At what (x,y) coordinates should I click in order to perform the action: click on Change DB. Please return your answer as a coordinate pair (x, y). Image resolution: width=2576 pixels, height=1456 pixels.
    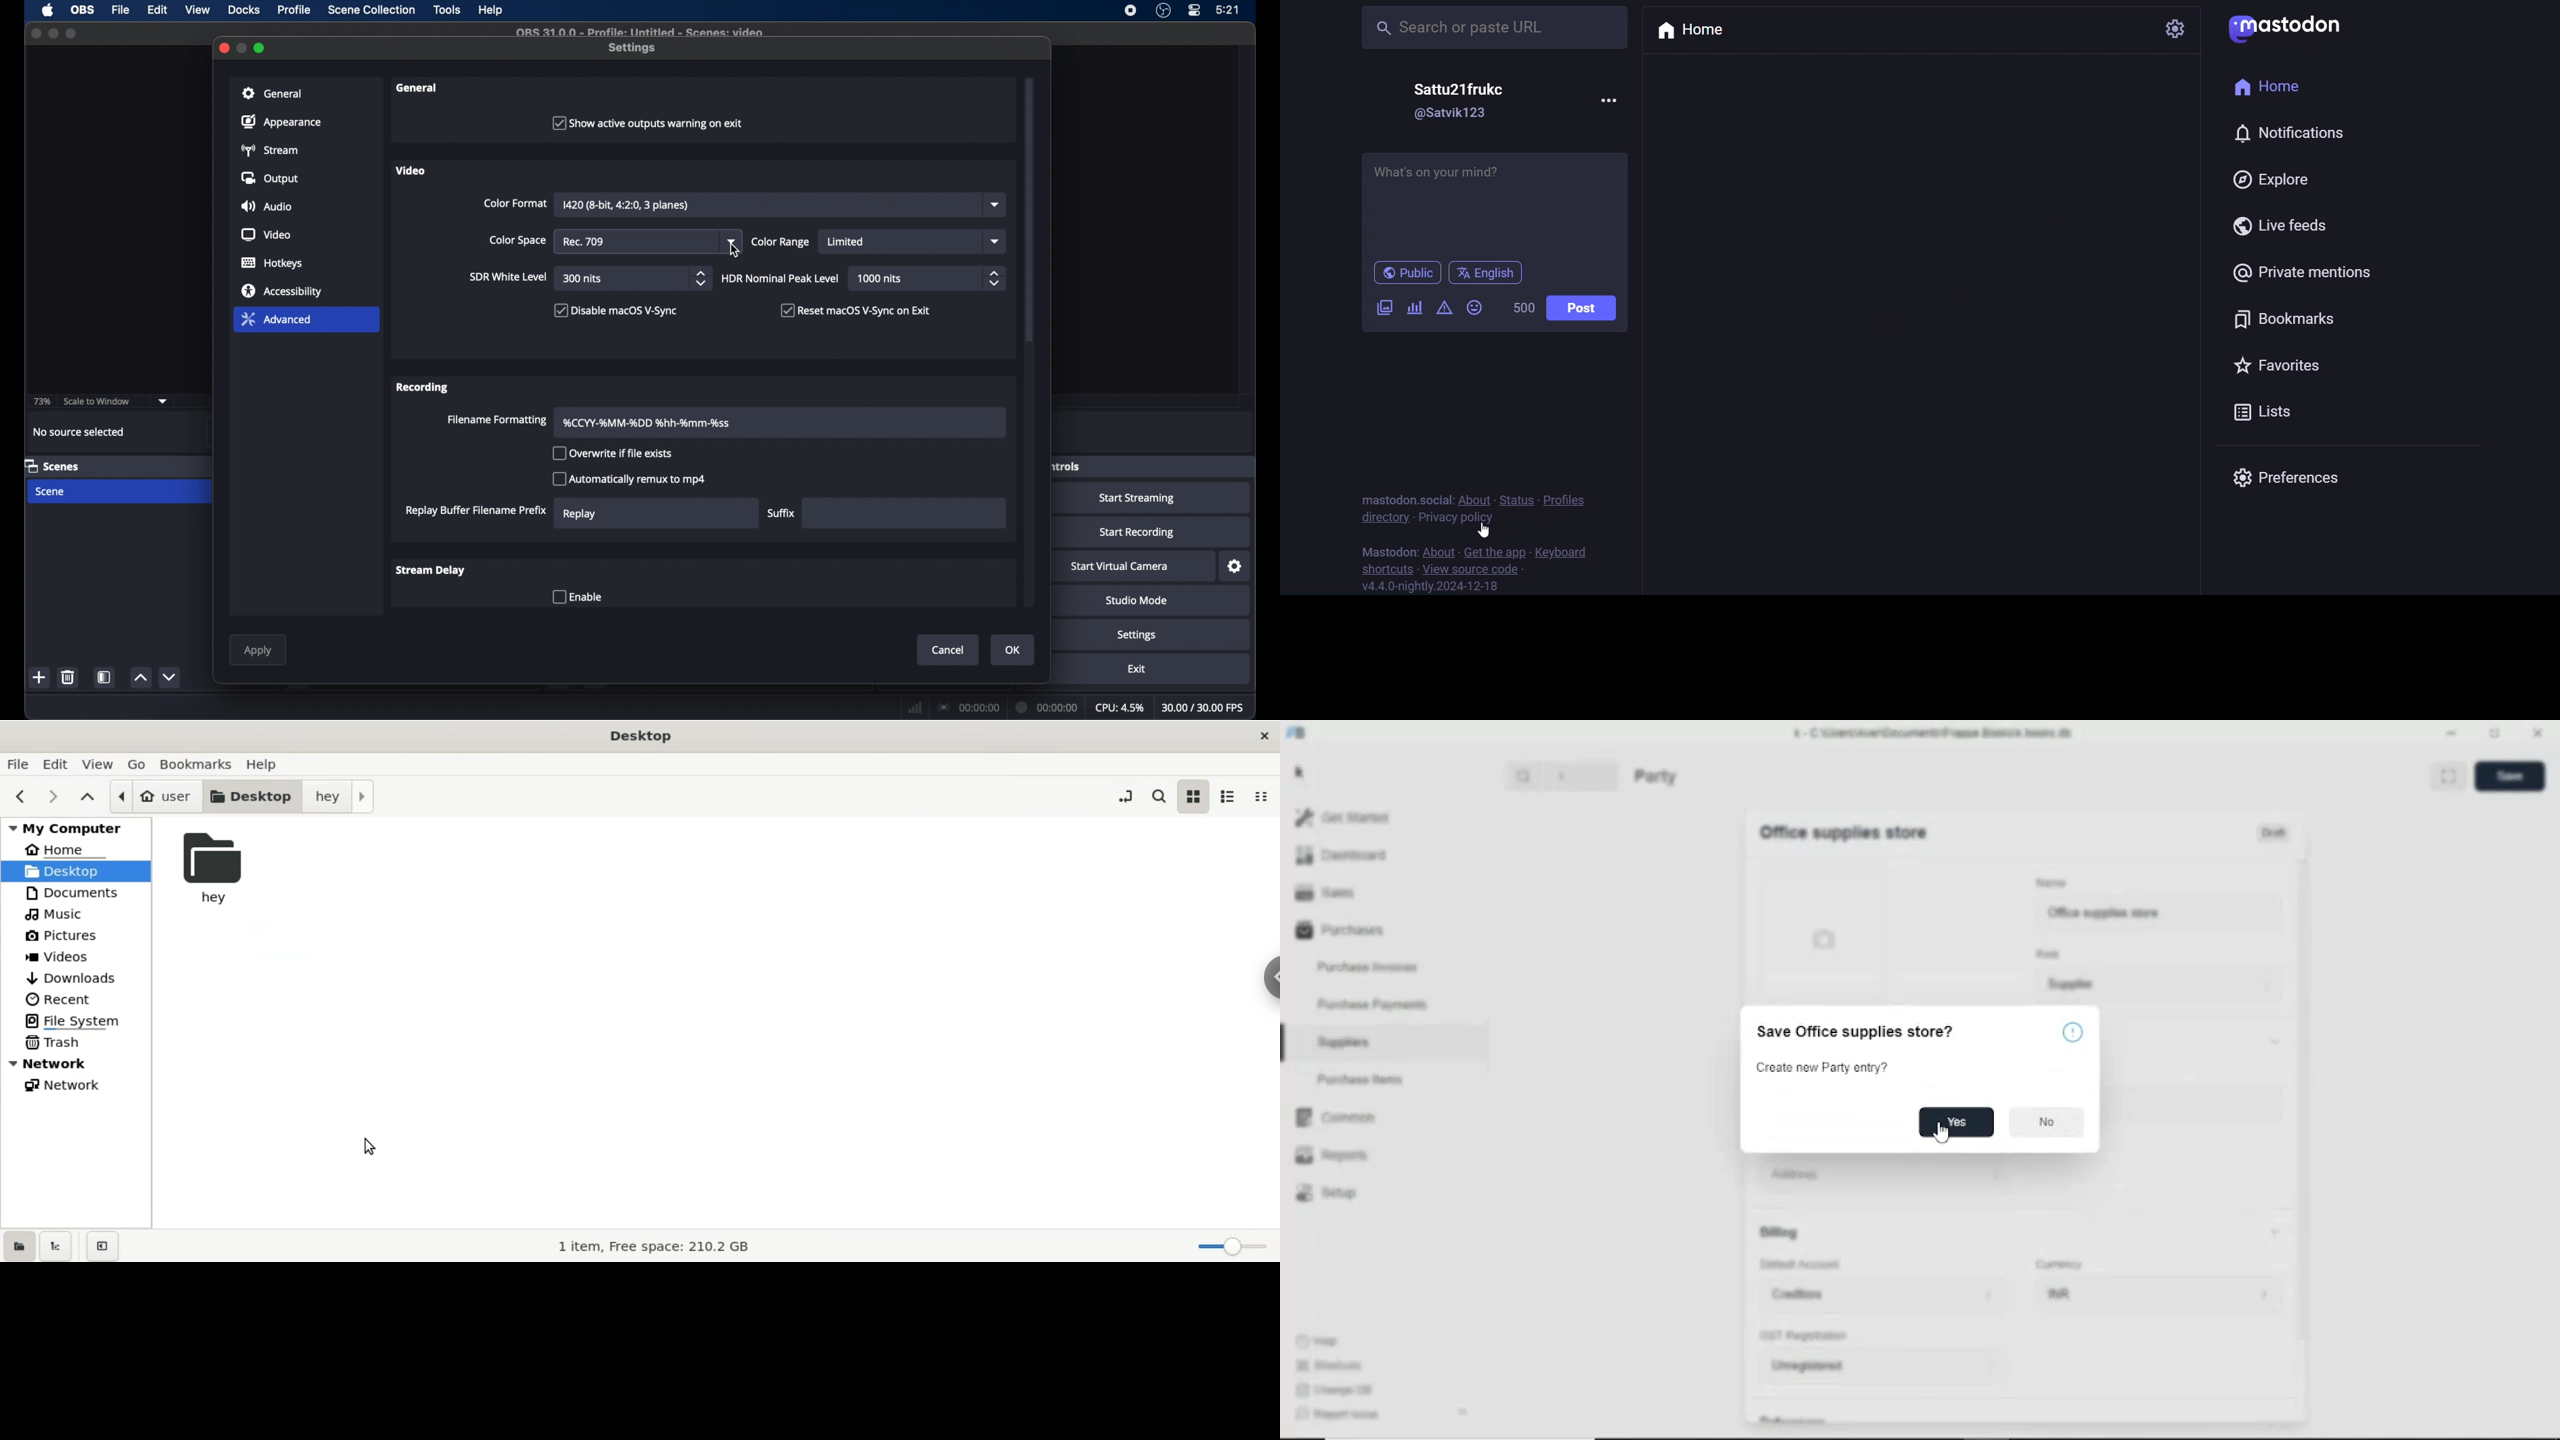
    Looking at the image, I should click on (1335, 1391).